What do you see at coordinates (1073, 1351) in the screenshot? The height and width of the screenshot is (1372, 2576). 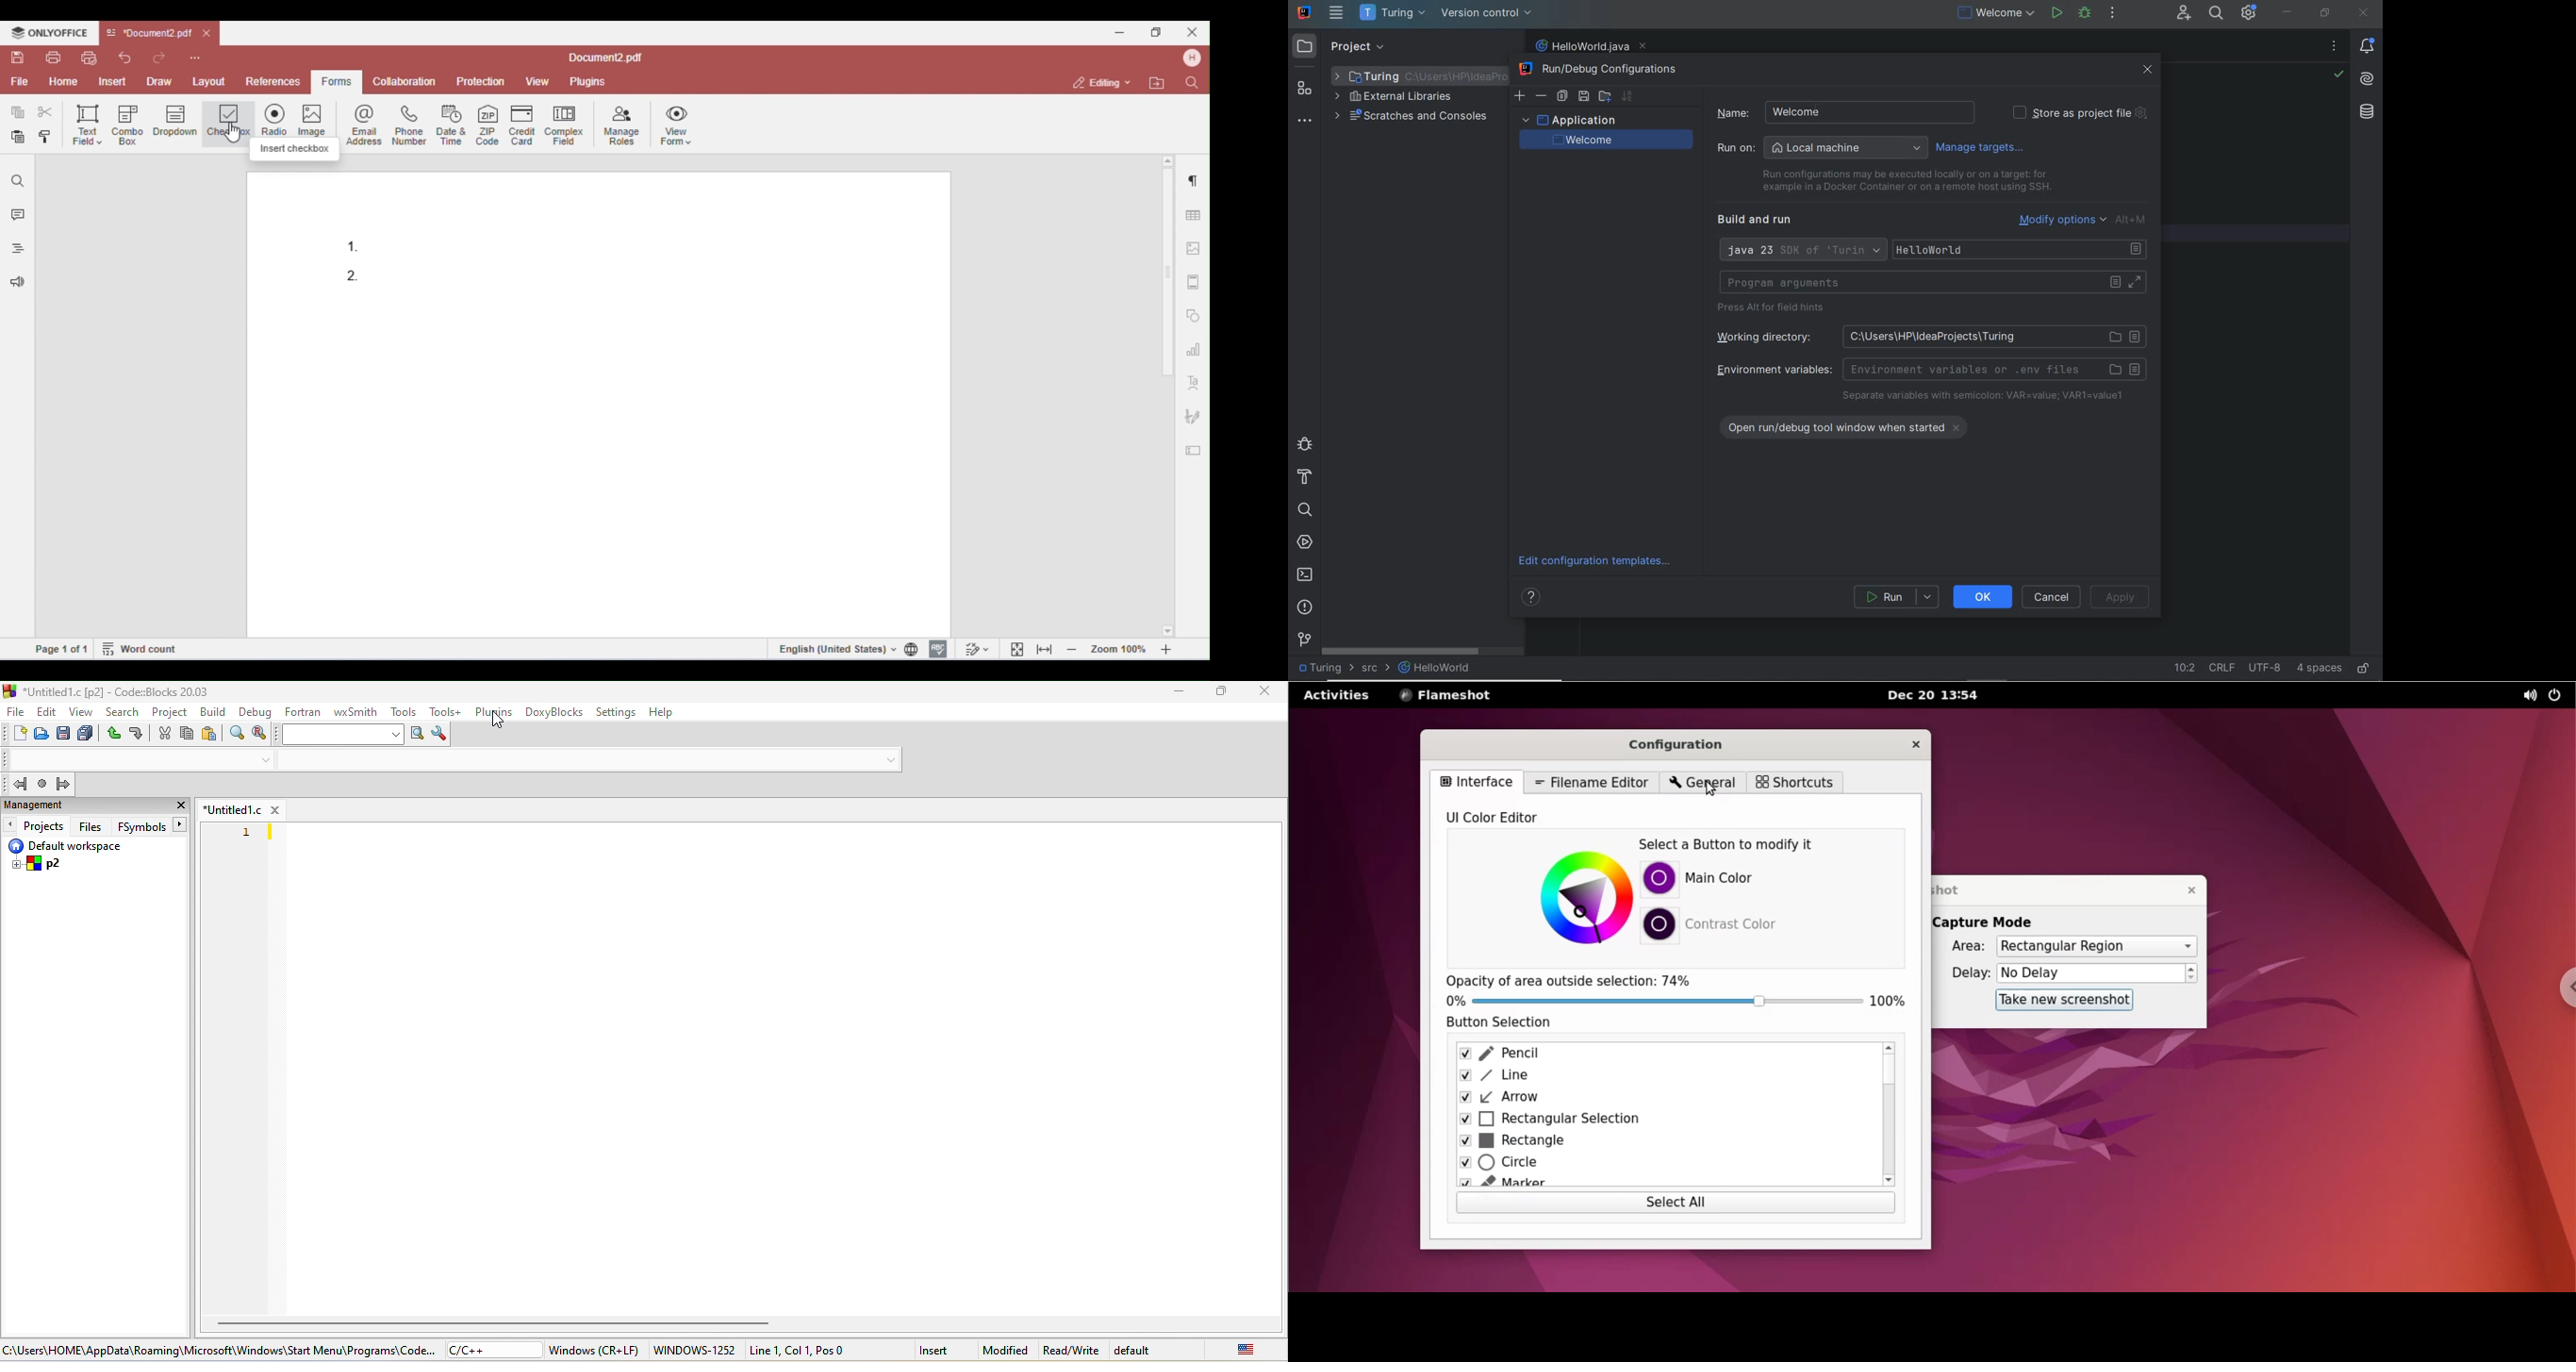 I see `read\write` at bounding box center [1073, 1351].